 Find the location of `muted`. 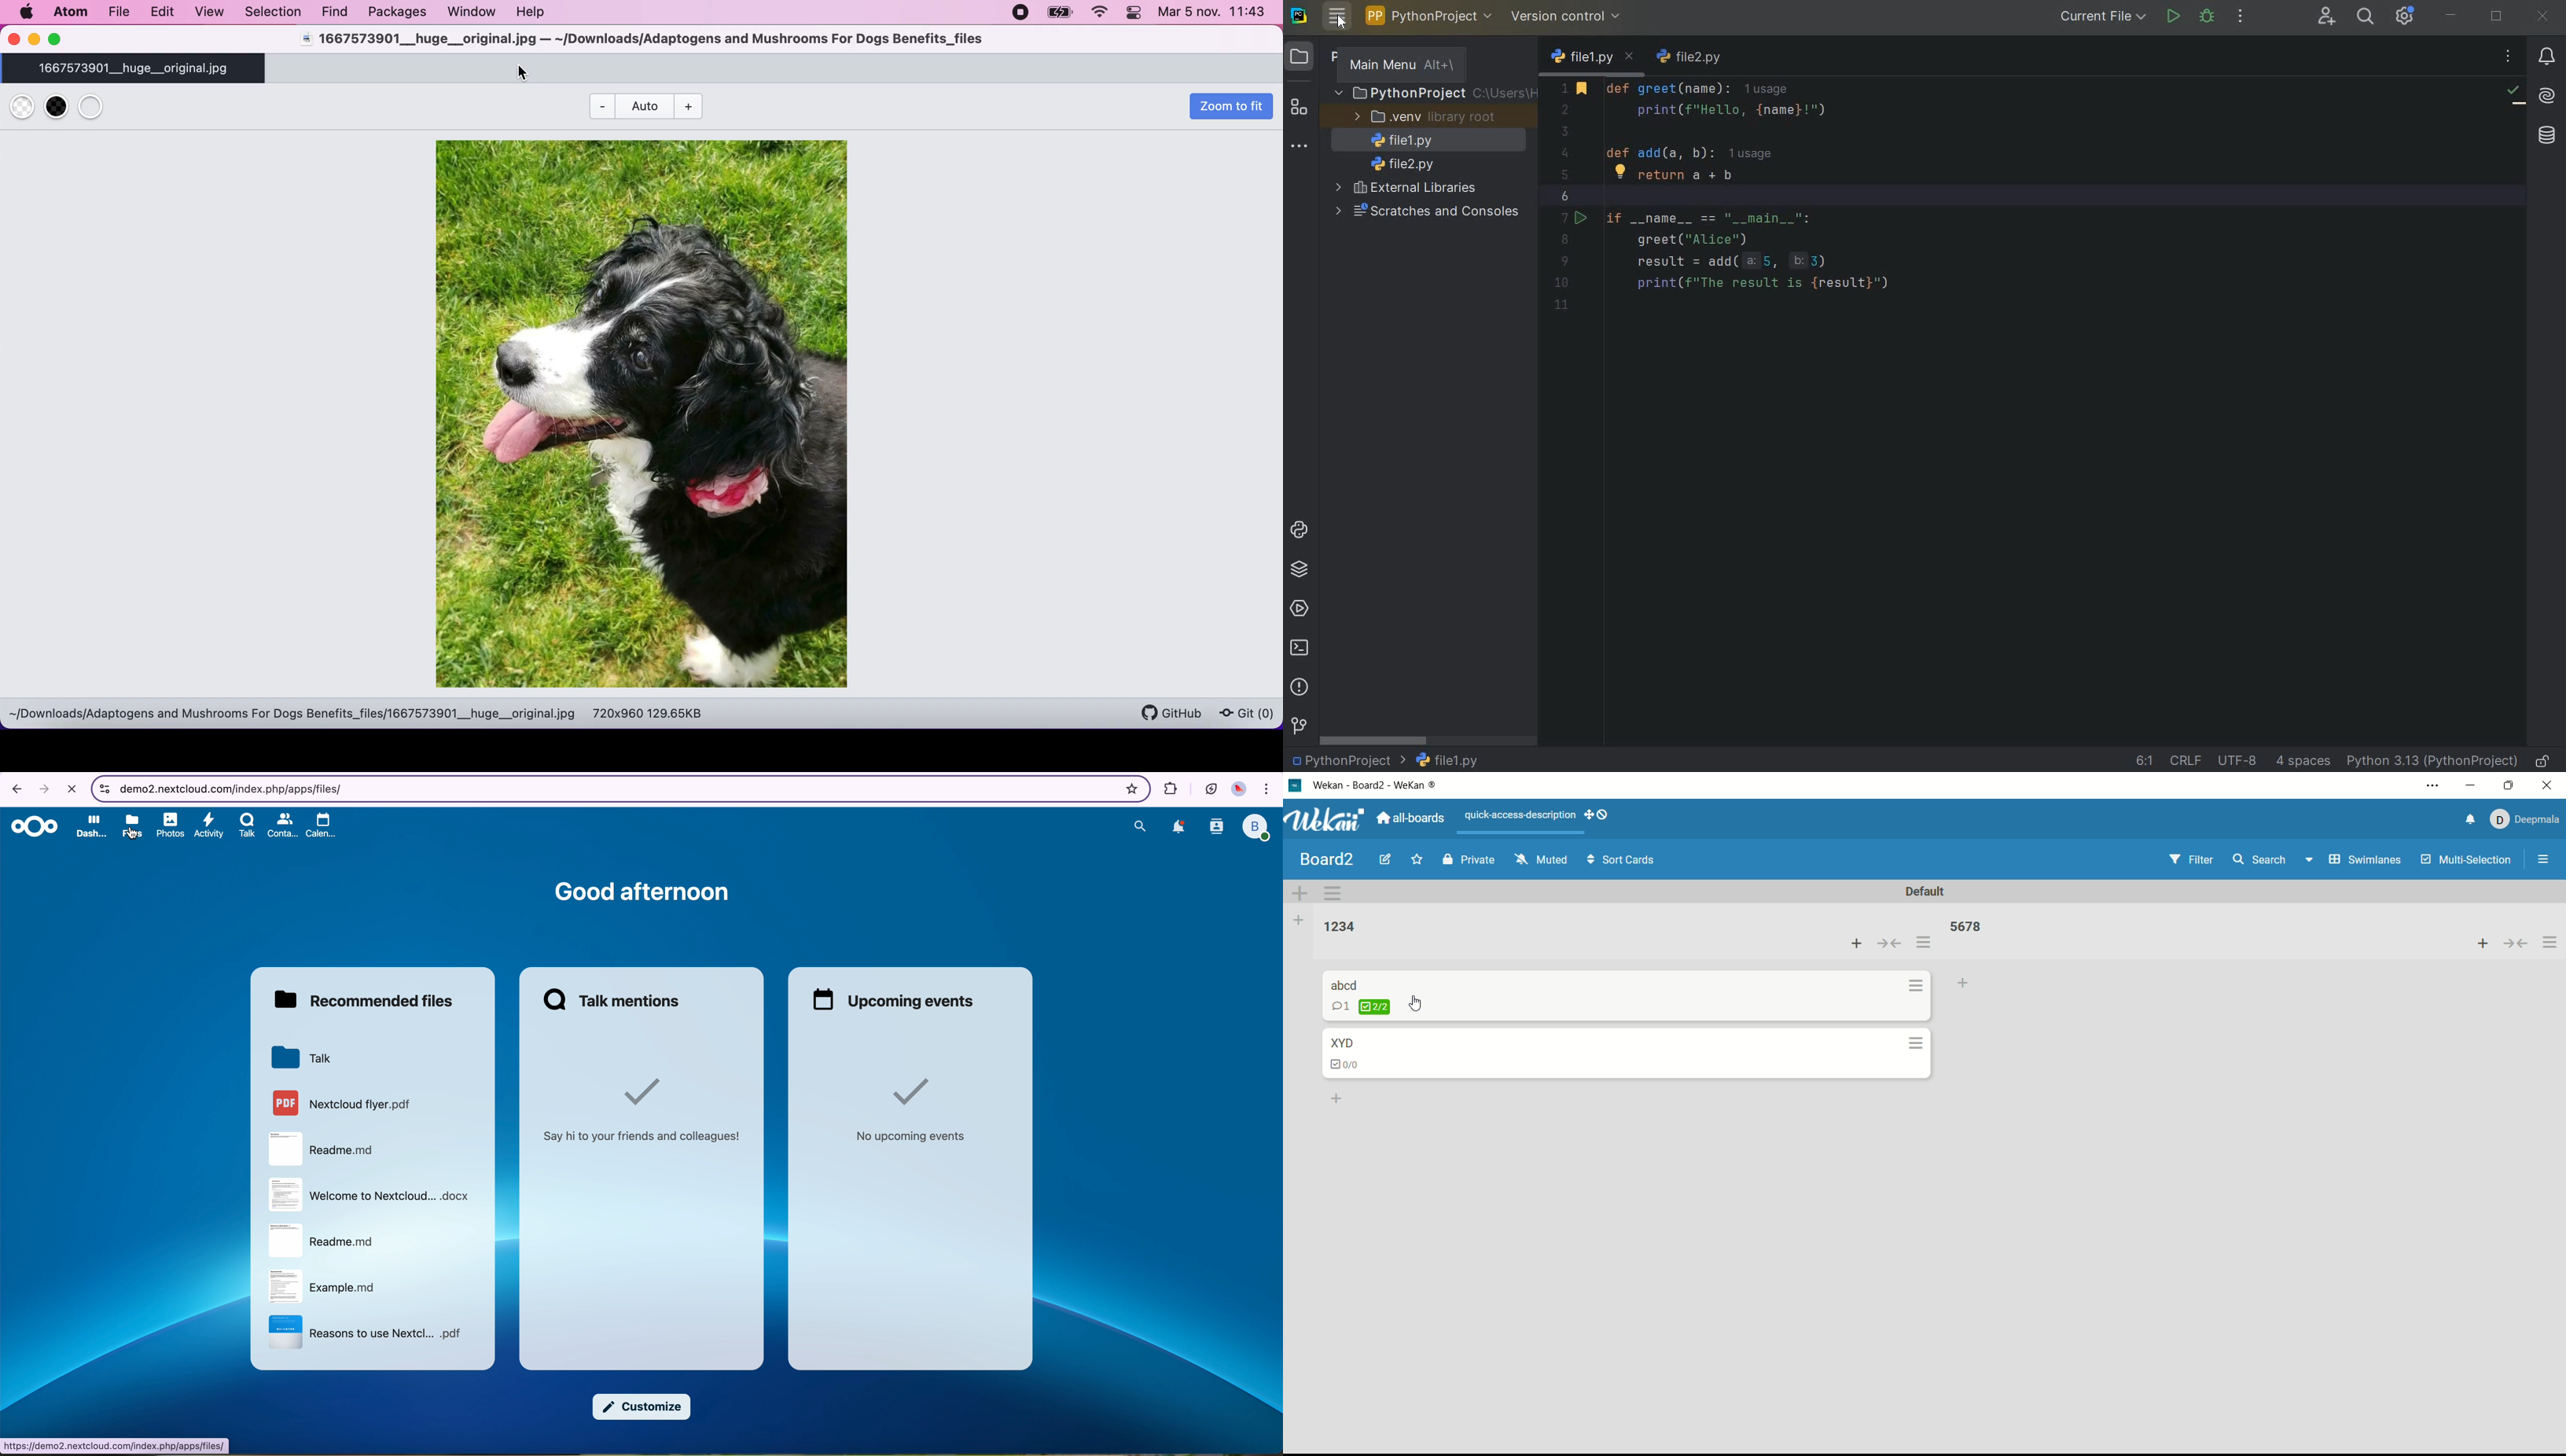

muted is located at coordinates (1535, 860).